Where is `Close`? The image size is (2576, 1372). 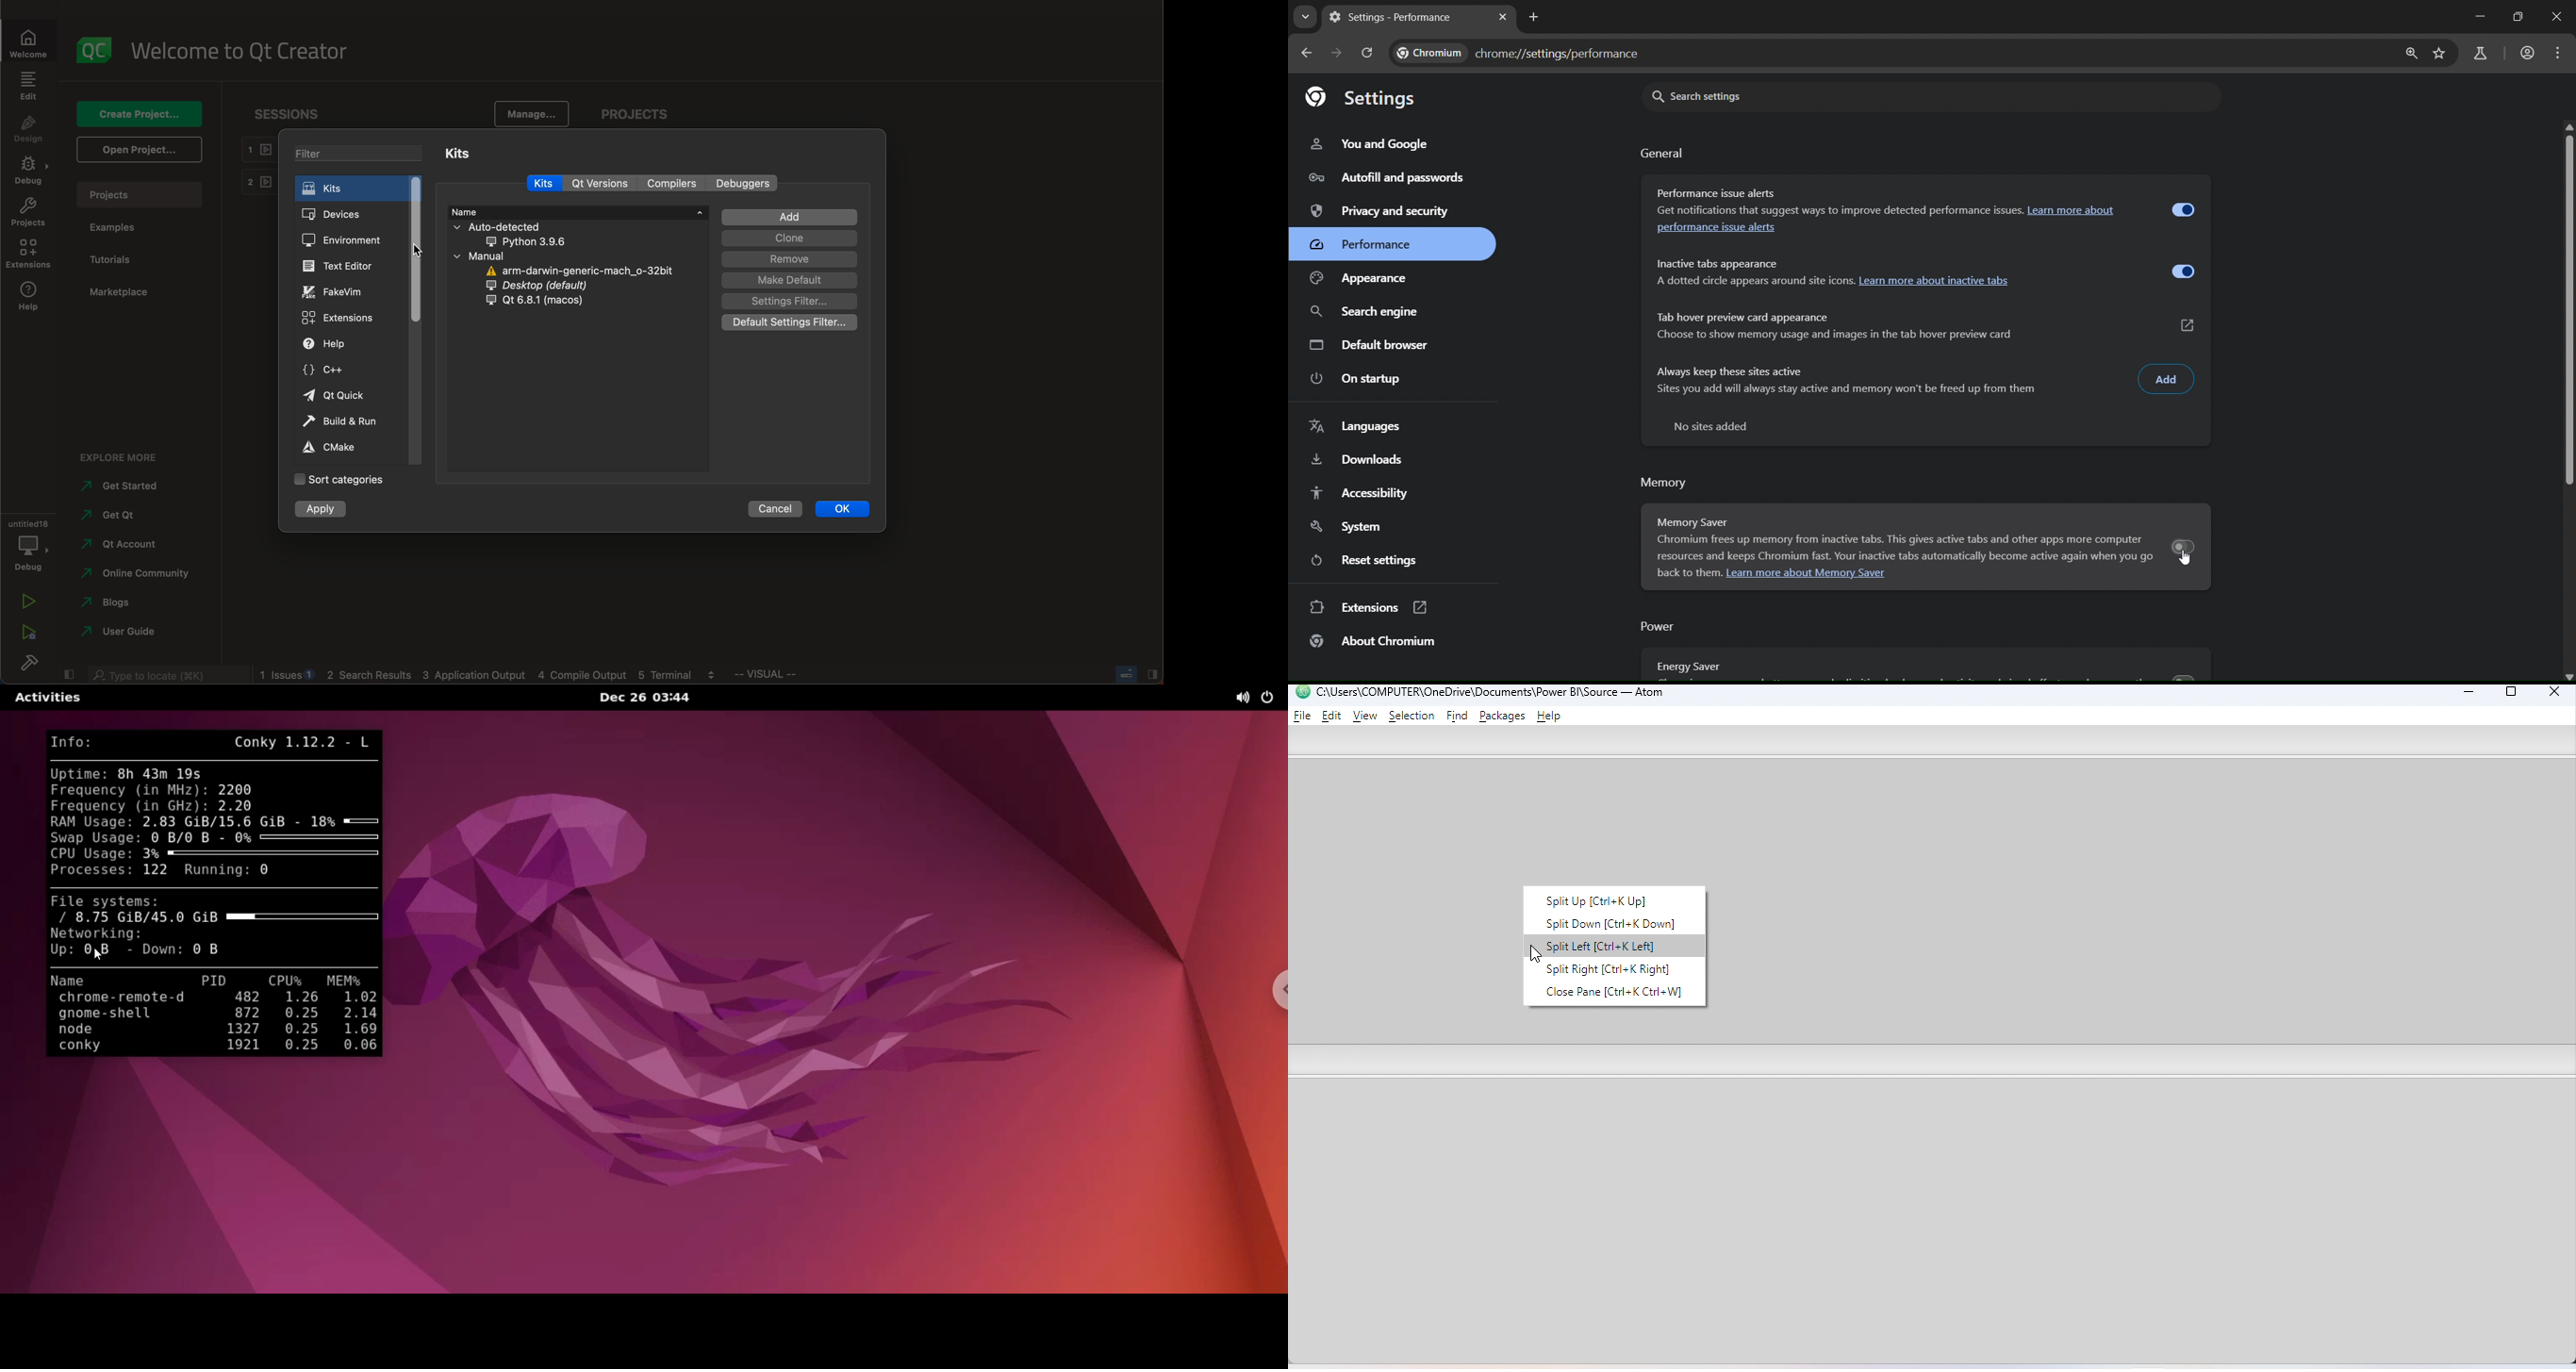 Close is located at coordinates (2550, 694).